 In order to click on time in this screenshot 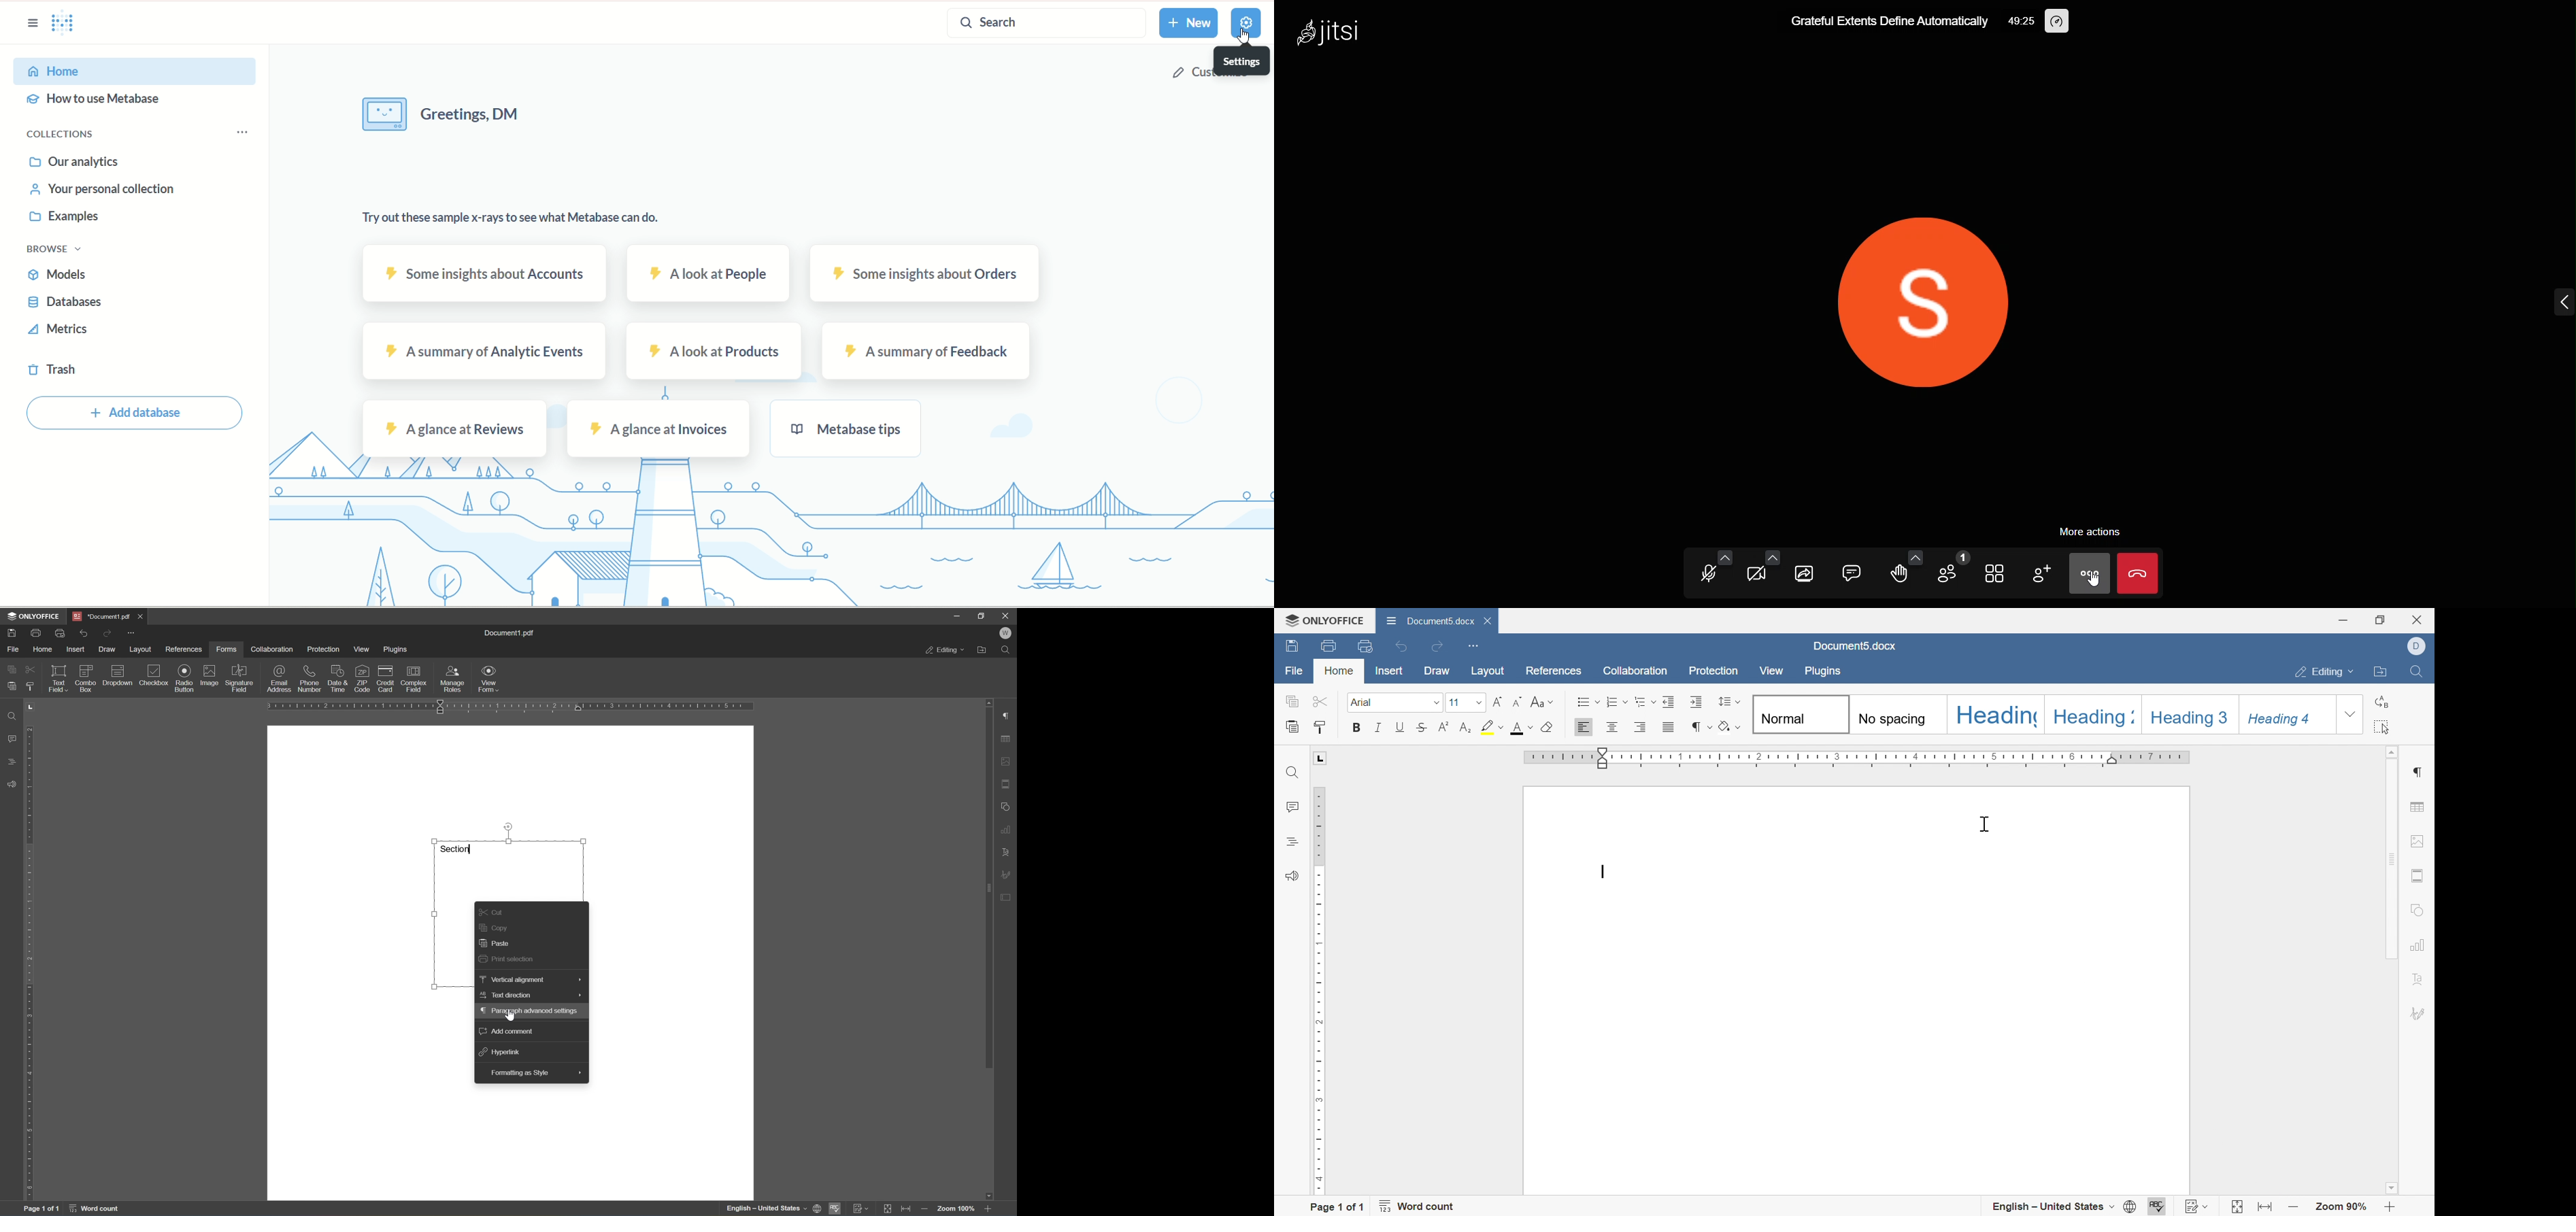, I will do `click(2018, 22)`.